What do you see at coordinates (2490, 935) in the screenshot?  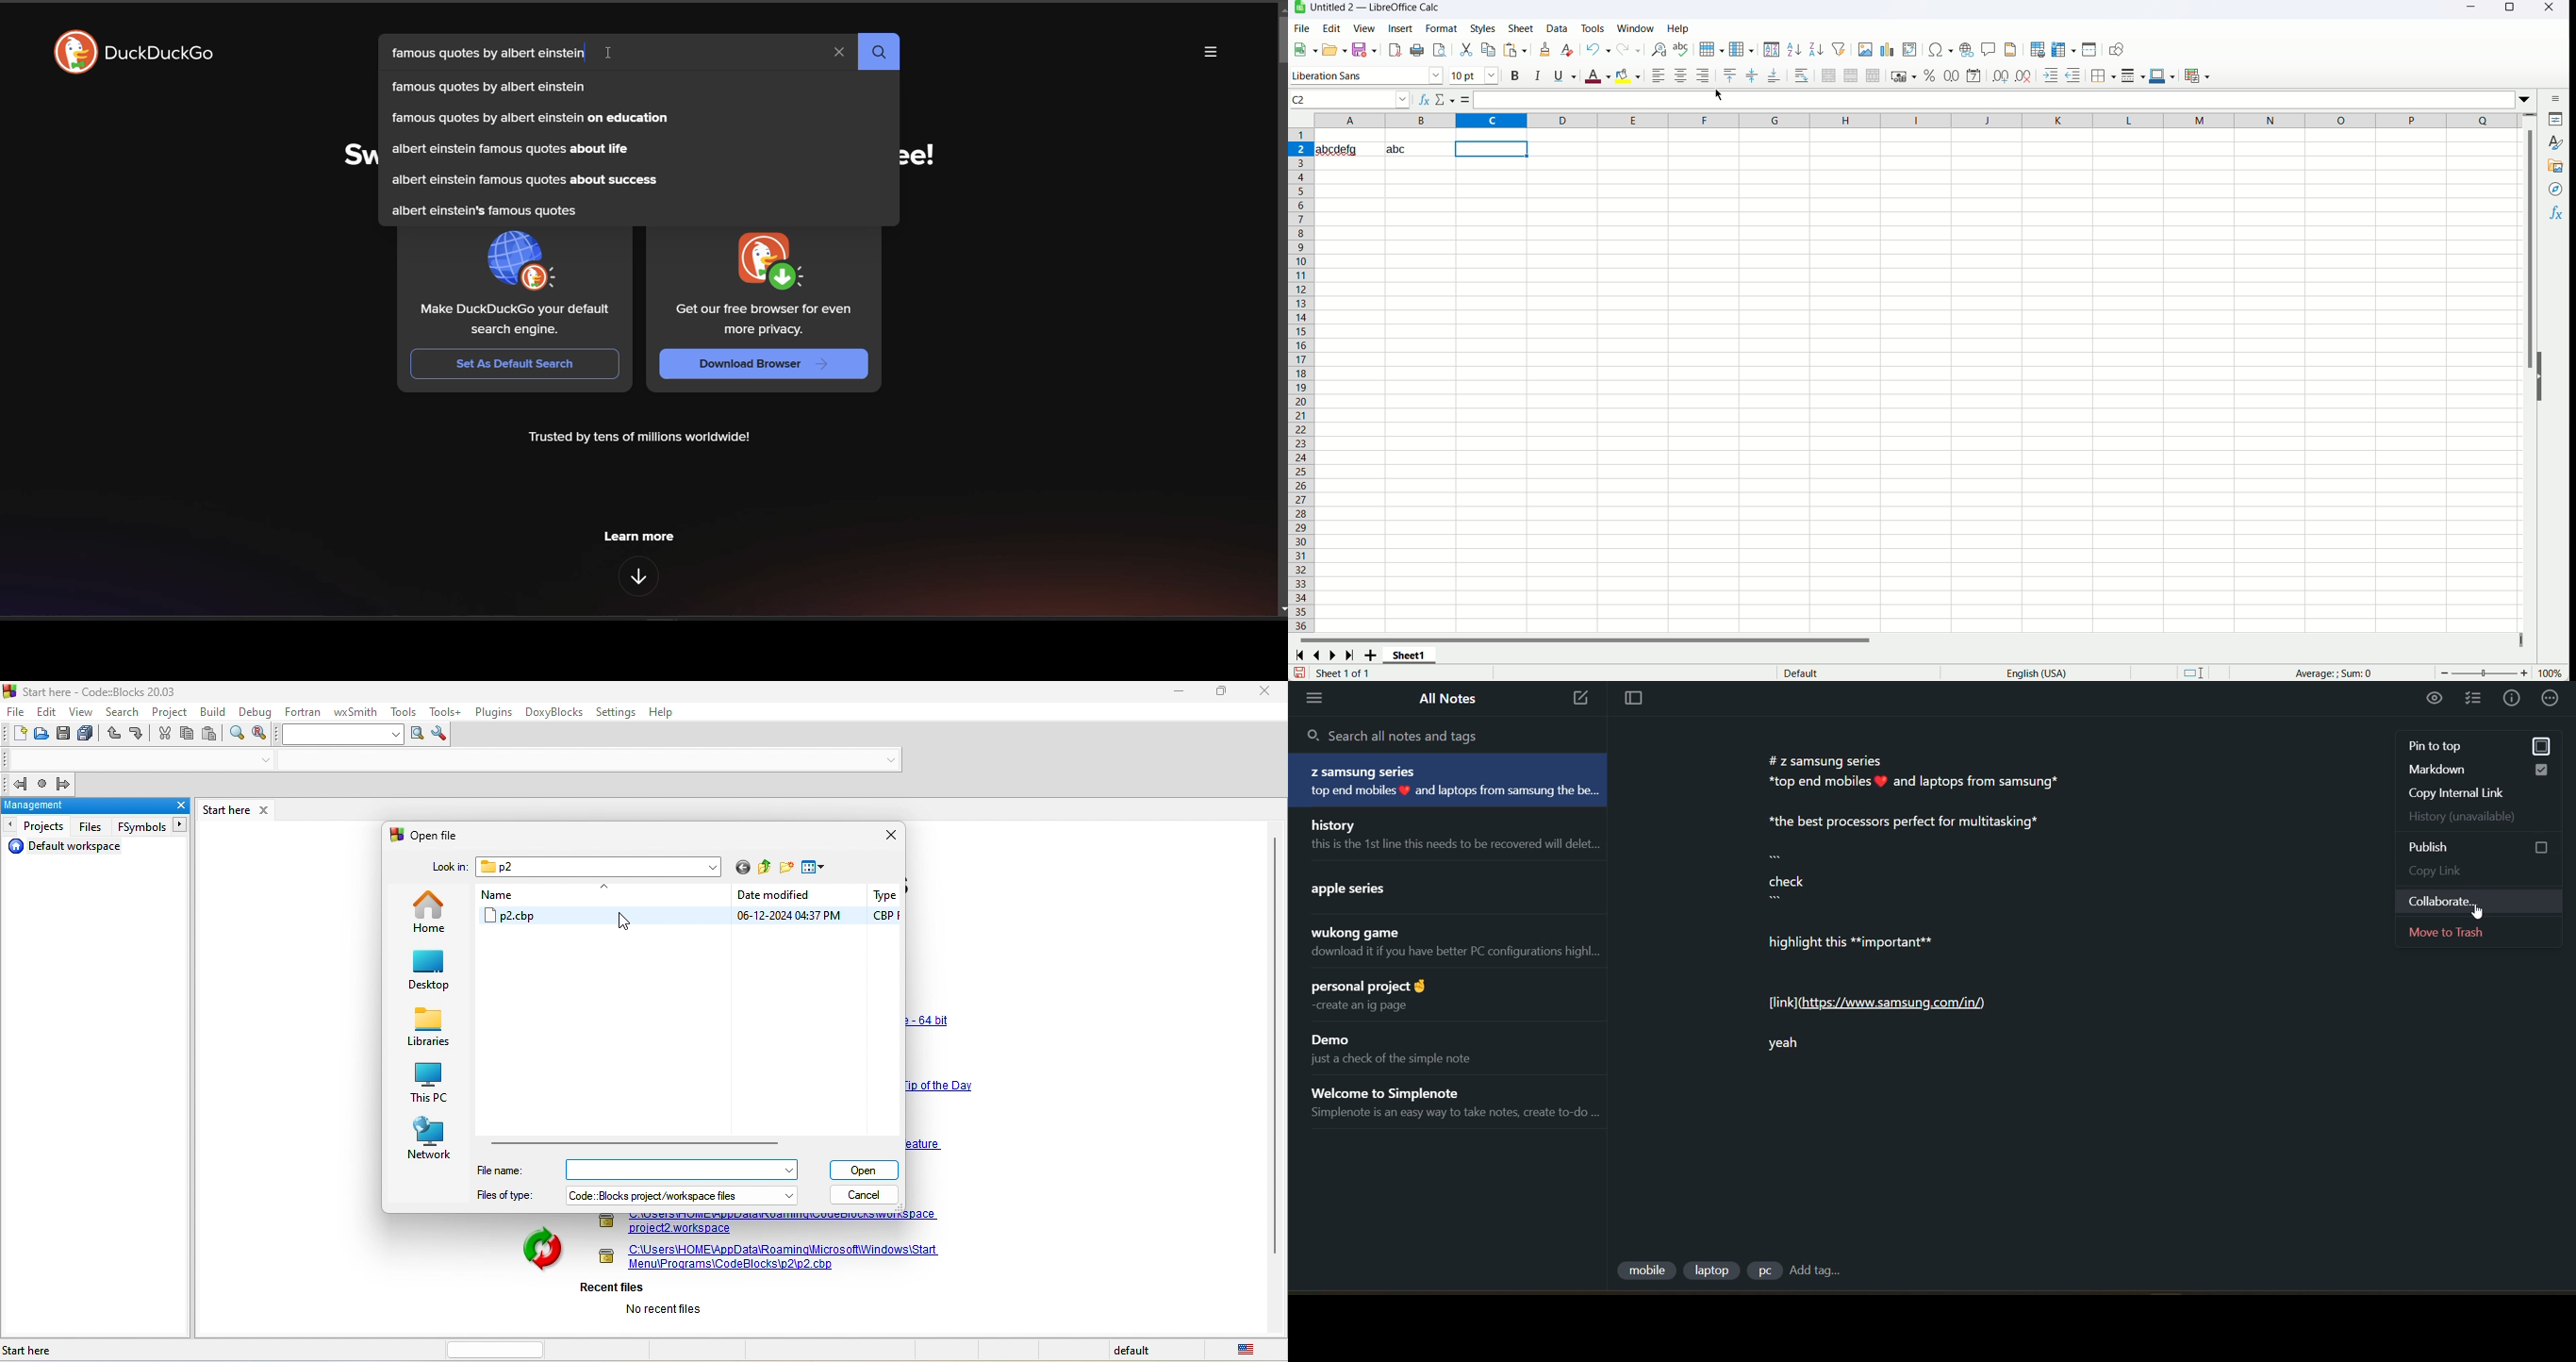 I see `move to trash` at bounding box center [2490, 935].